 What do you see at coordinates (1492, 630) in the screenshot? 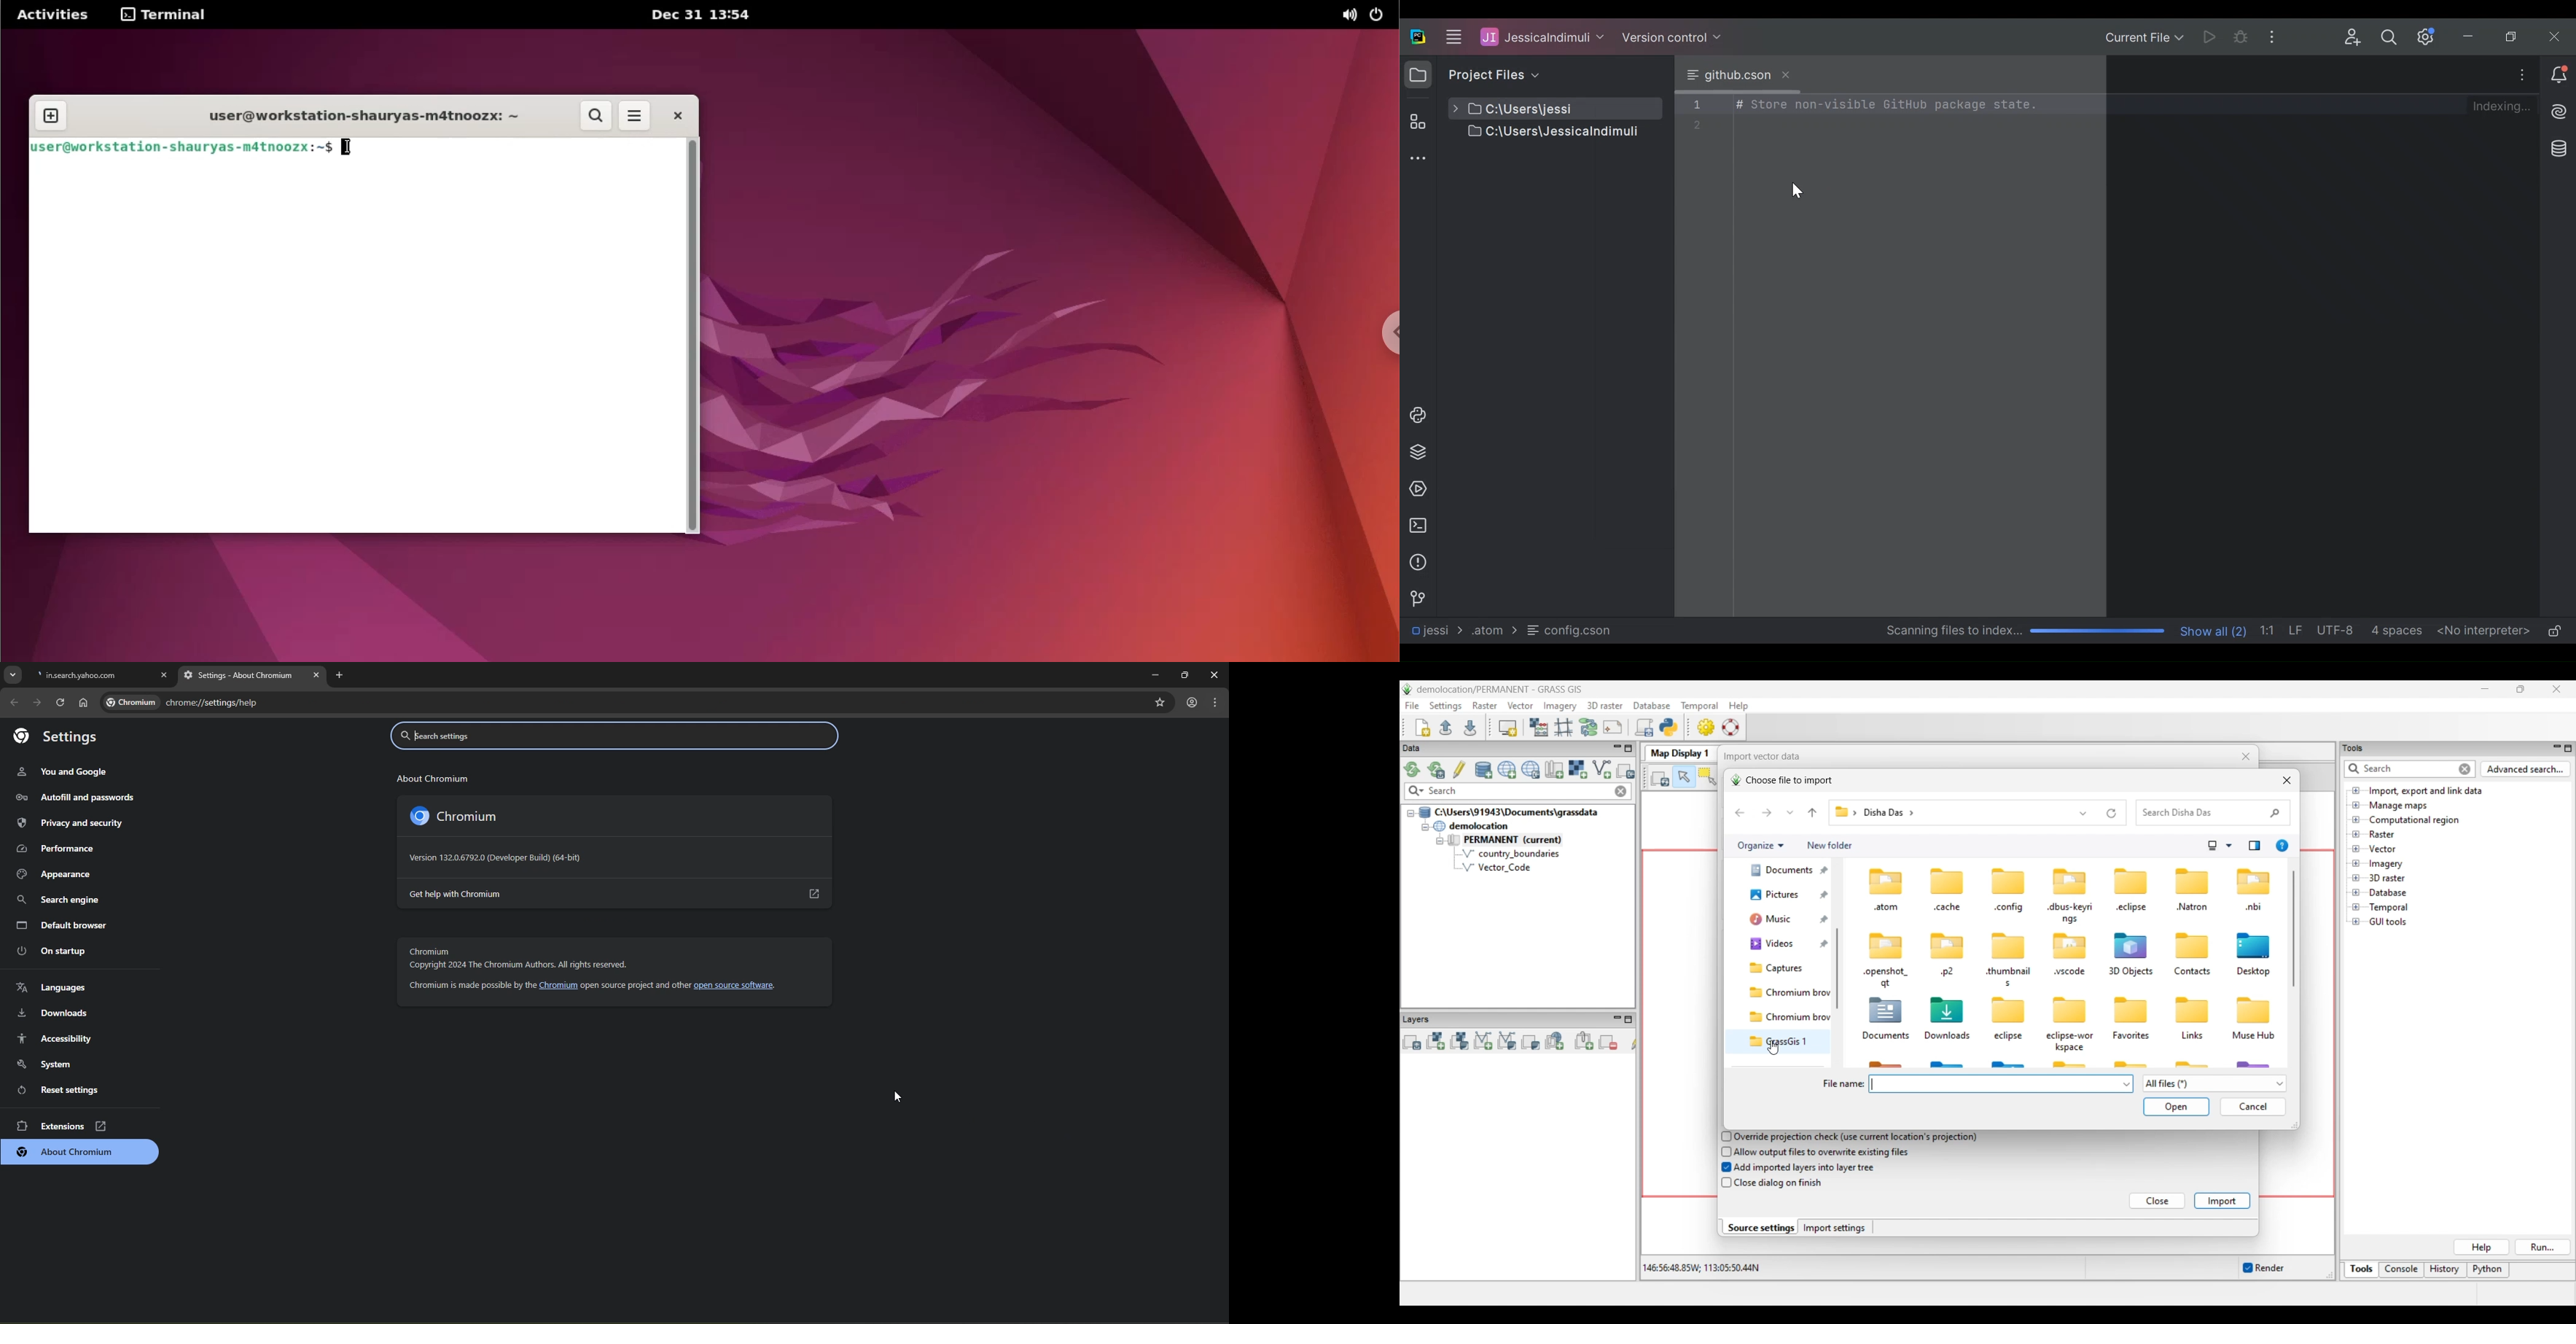
I see `Folder` at bounding box center [1492, 630].